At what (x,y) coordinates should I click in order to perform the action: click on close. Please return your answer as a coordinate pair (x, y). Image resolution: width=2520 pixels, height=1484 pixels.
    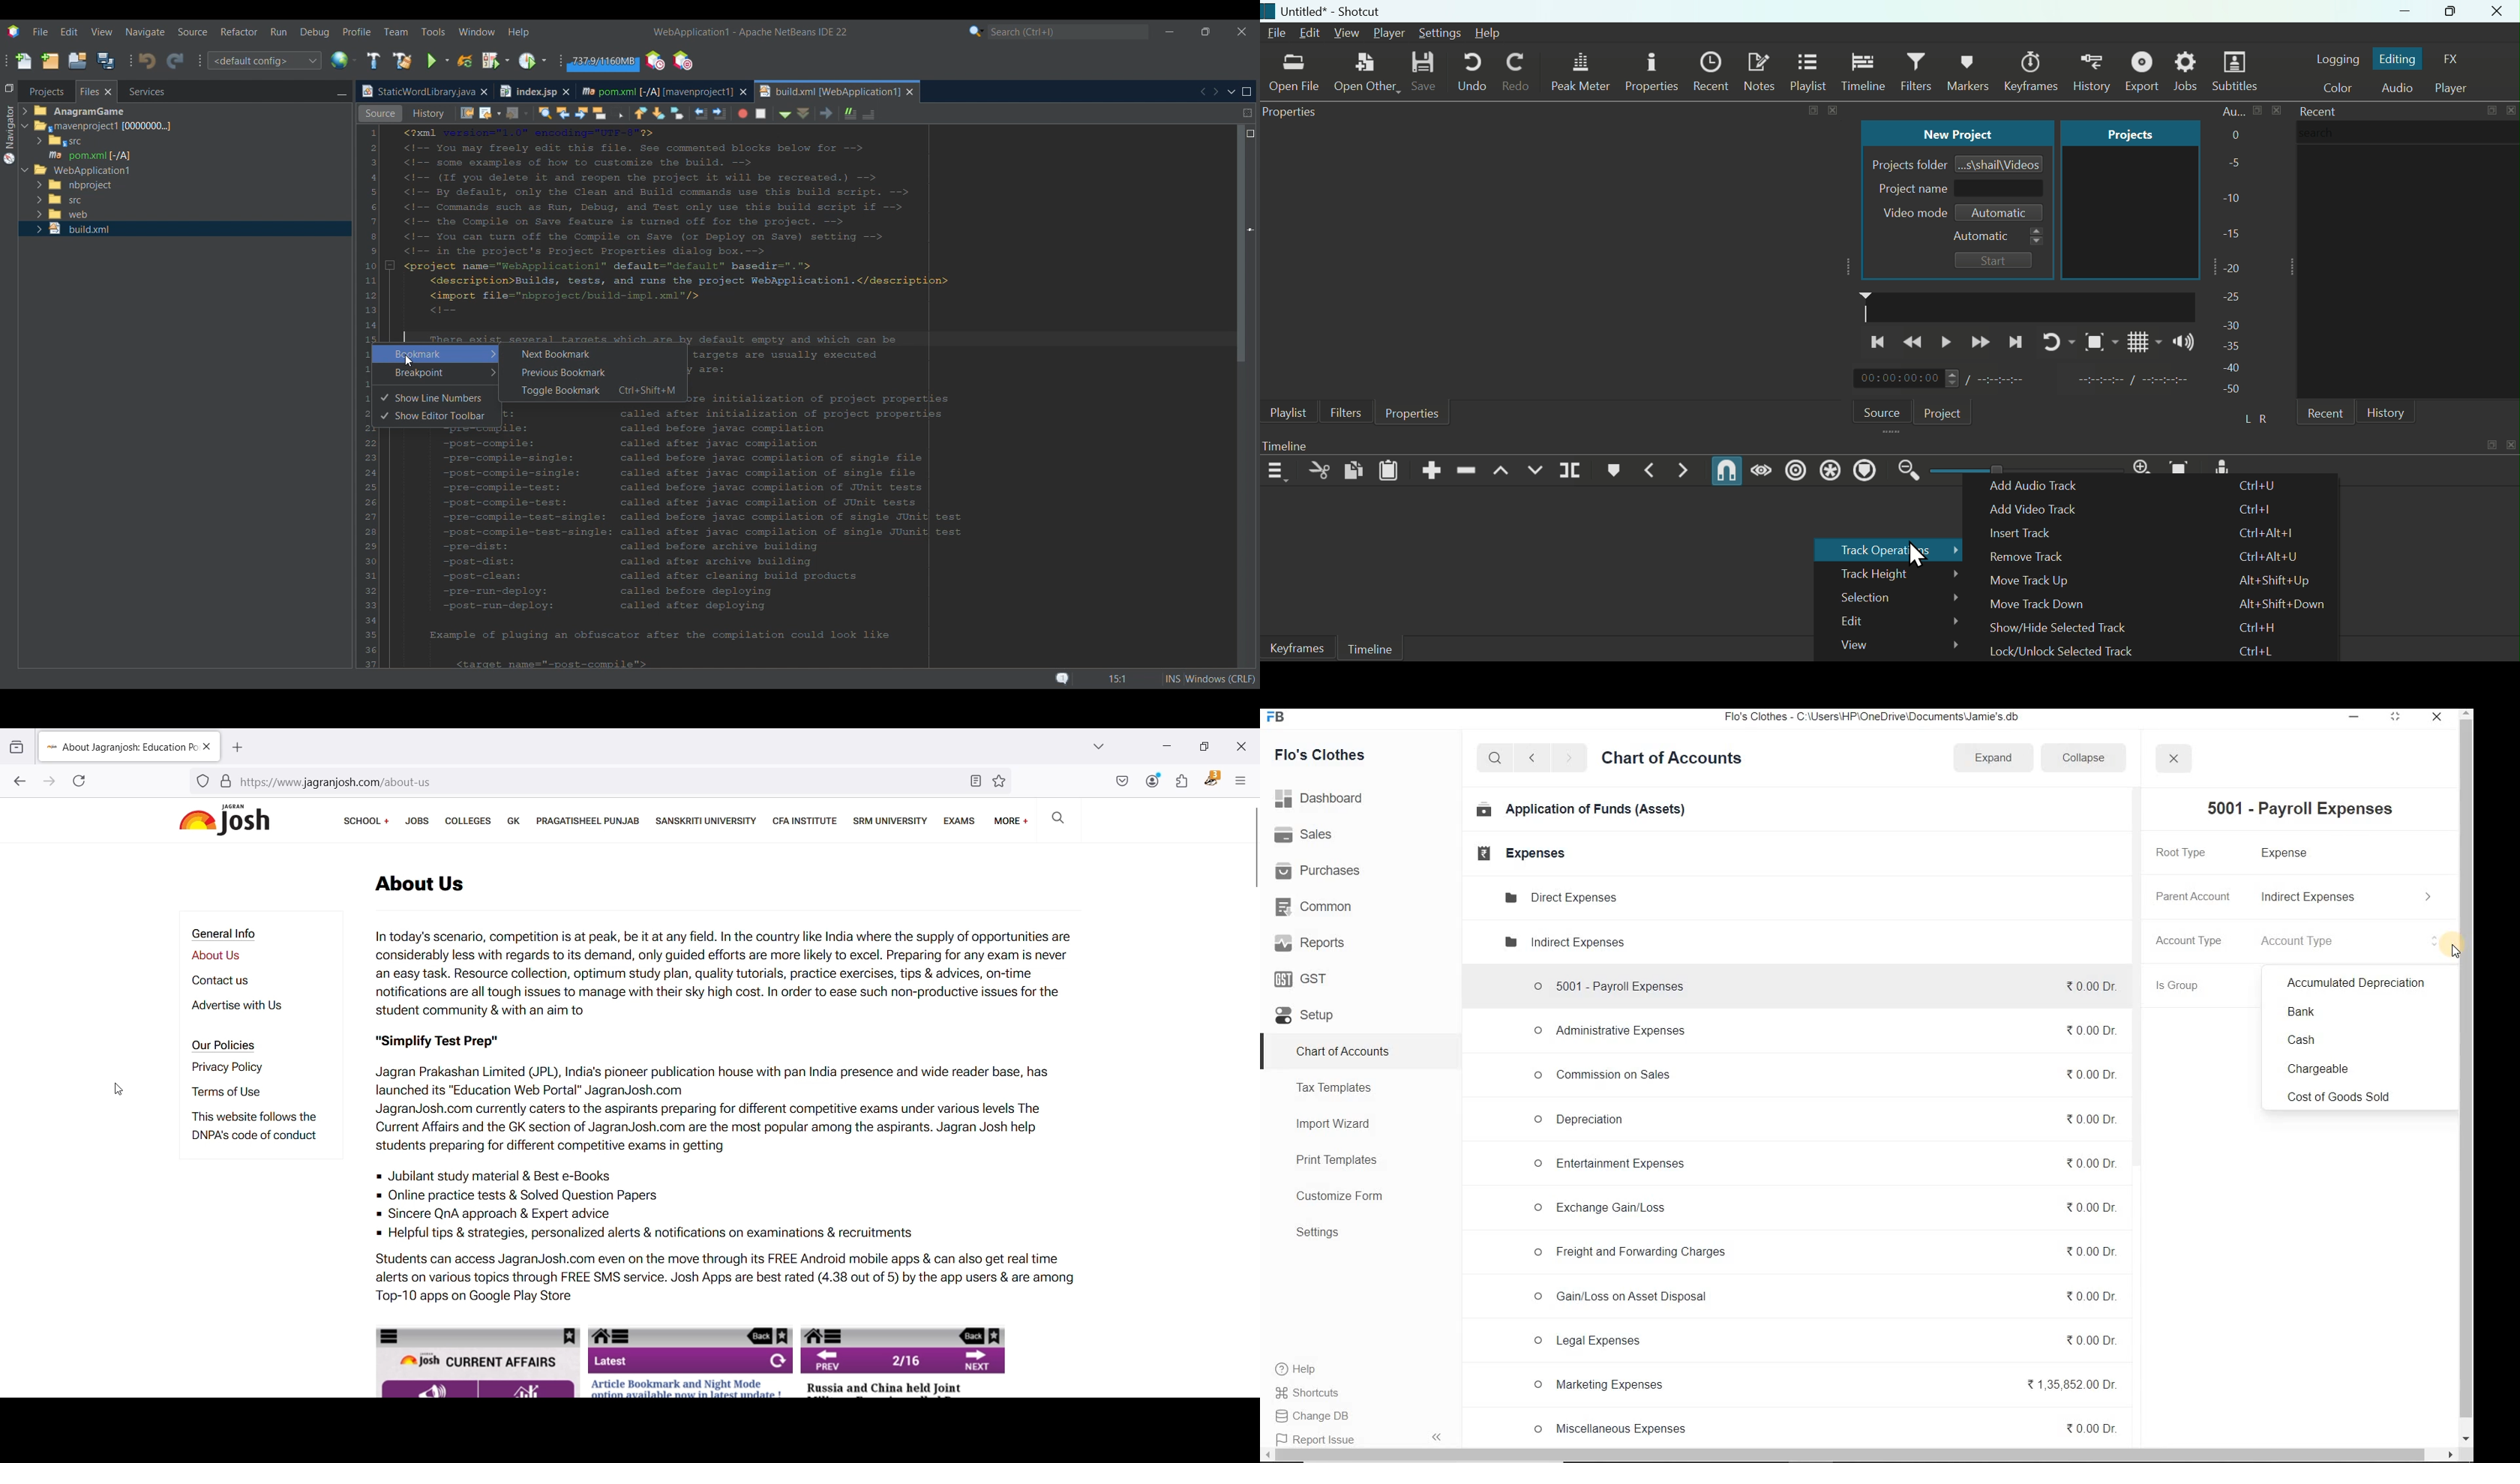
    Looking at the image, I should click on (2510, 110).